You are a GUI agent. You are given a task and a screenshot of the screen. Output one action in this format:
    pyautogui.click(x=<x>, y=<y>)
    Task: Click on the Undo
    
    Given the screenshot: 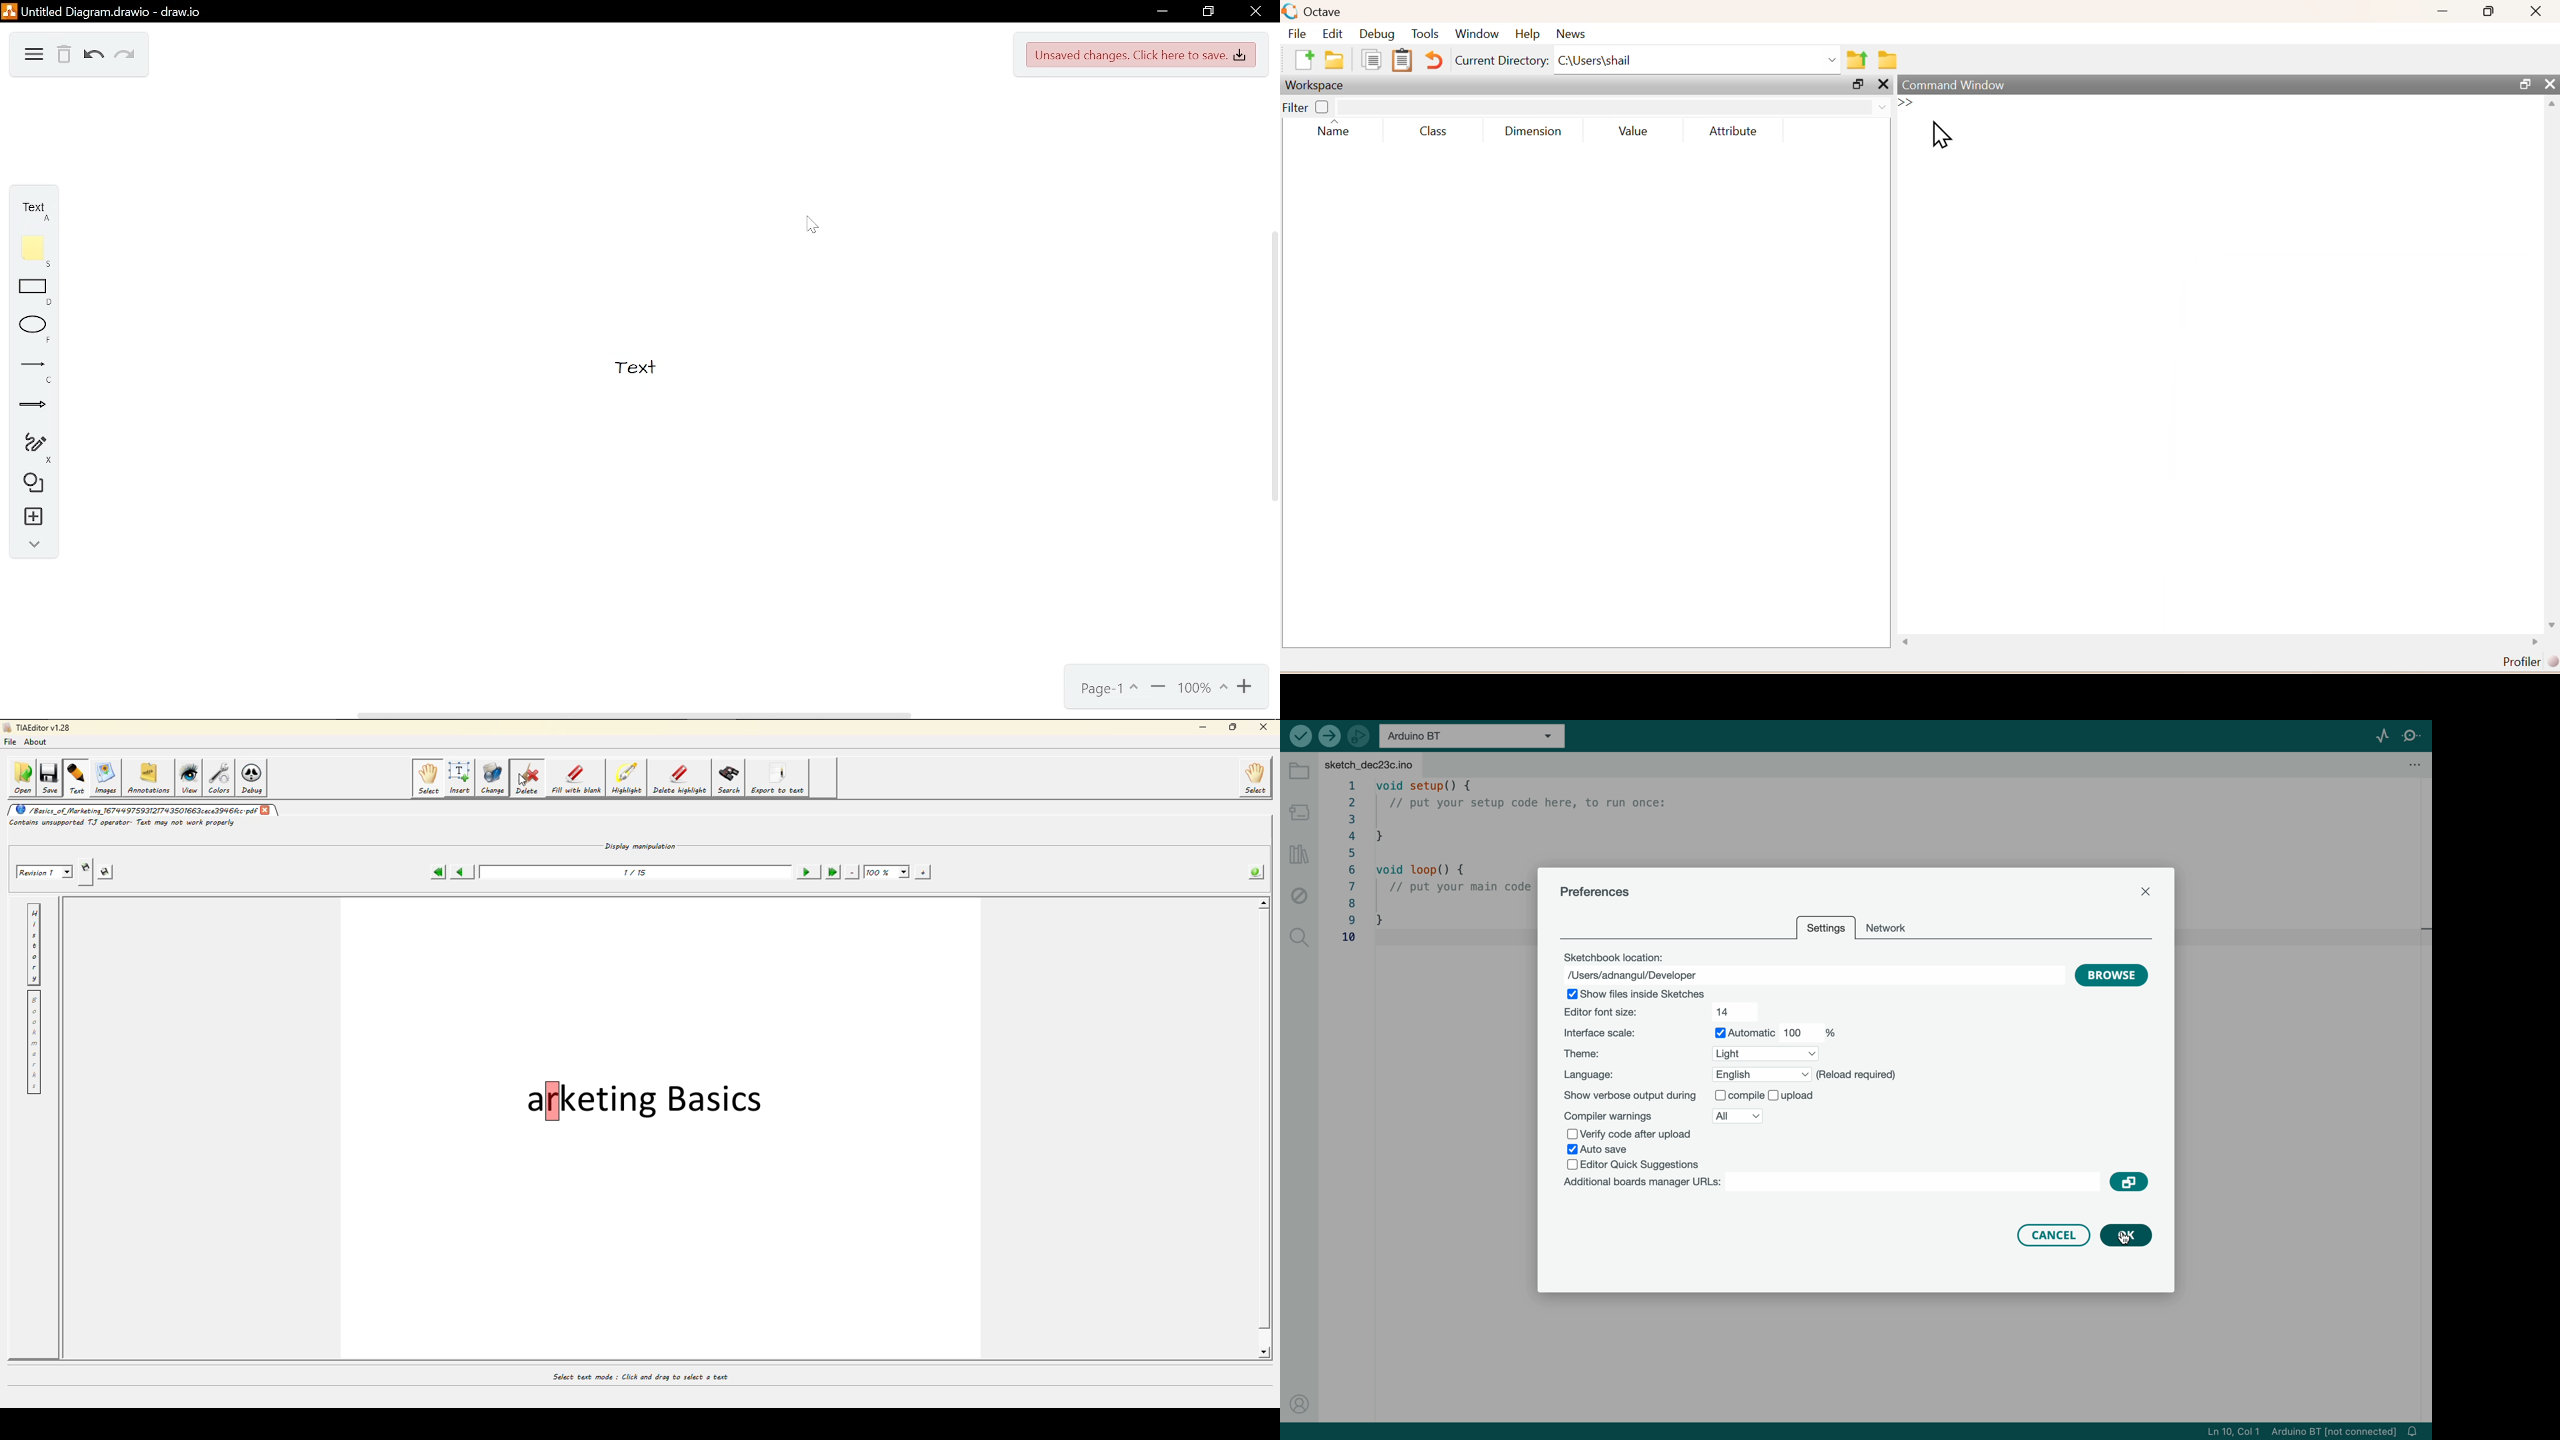 What is the action you would take?
    pyautogui.click(x=93, y=56)
    